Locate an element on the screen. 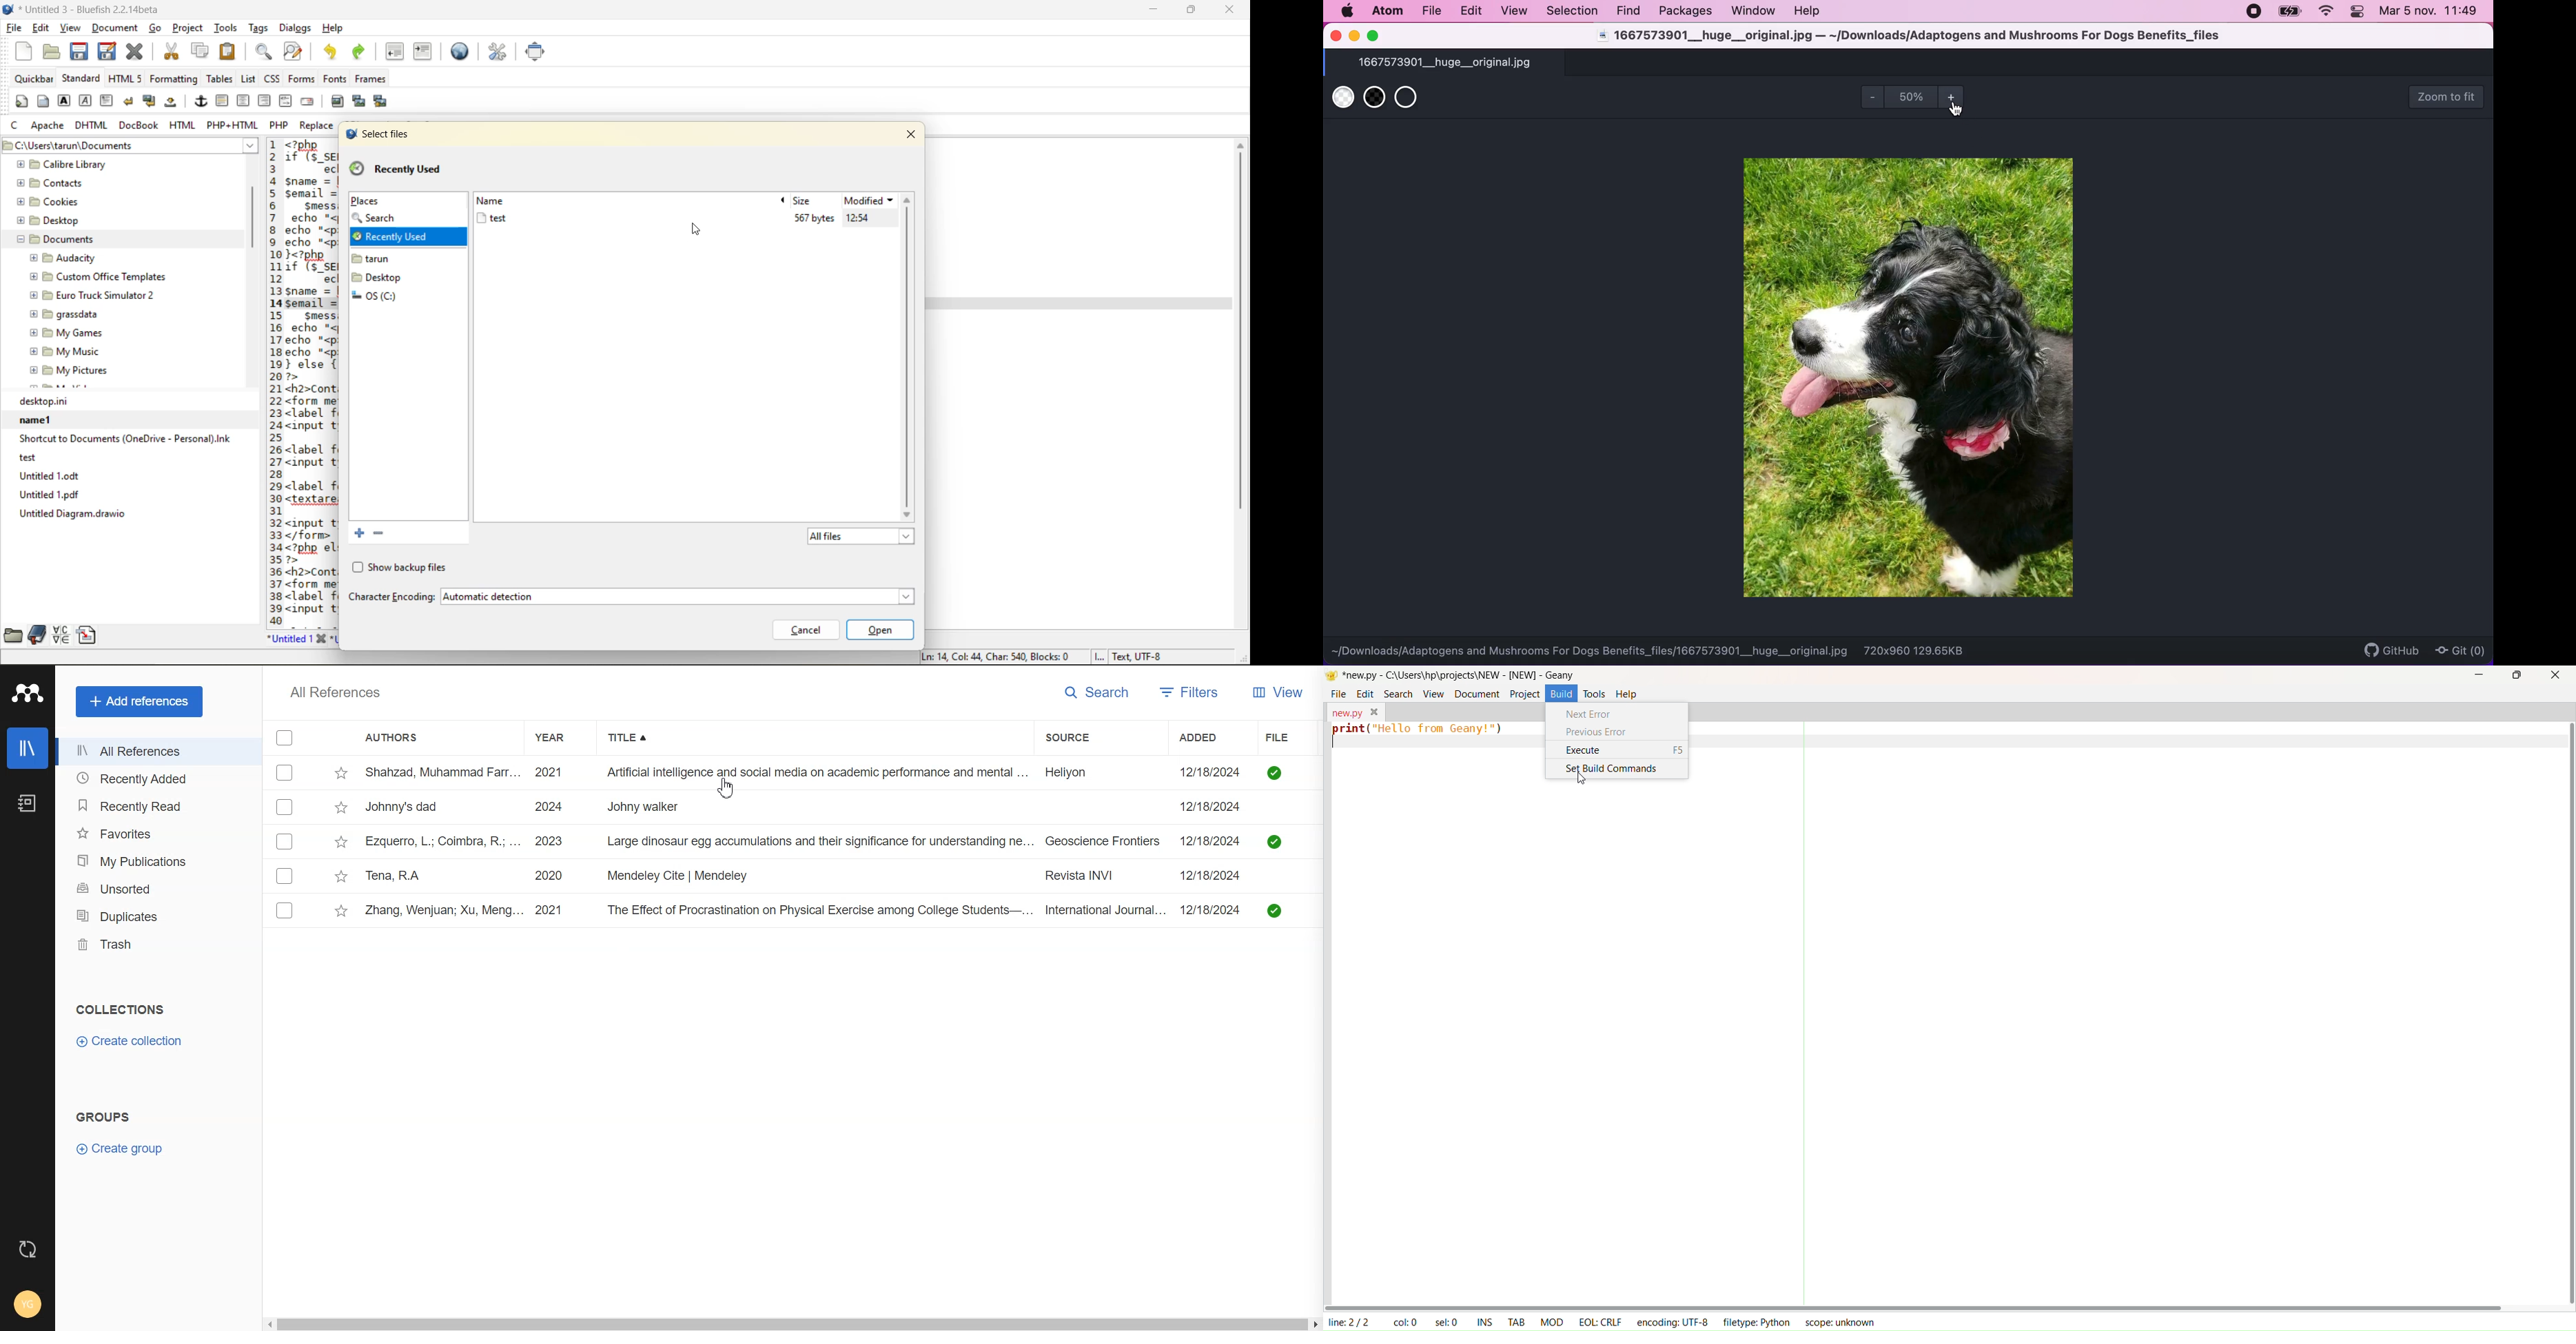 The height and width of the screenshot is (1344, 2576). tv Ezquerro, L.; Coimbra, R.; ... 2023 Large dinosaur egg accumulations and their significance for understanding ne... Geoscience Frontiers ~~ 12/18/2024 is located at coordinates (804, 841).